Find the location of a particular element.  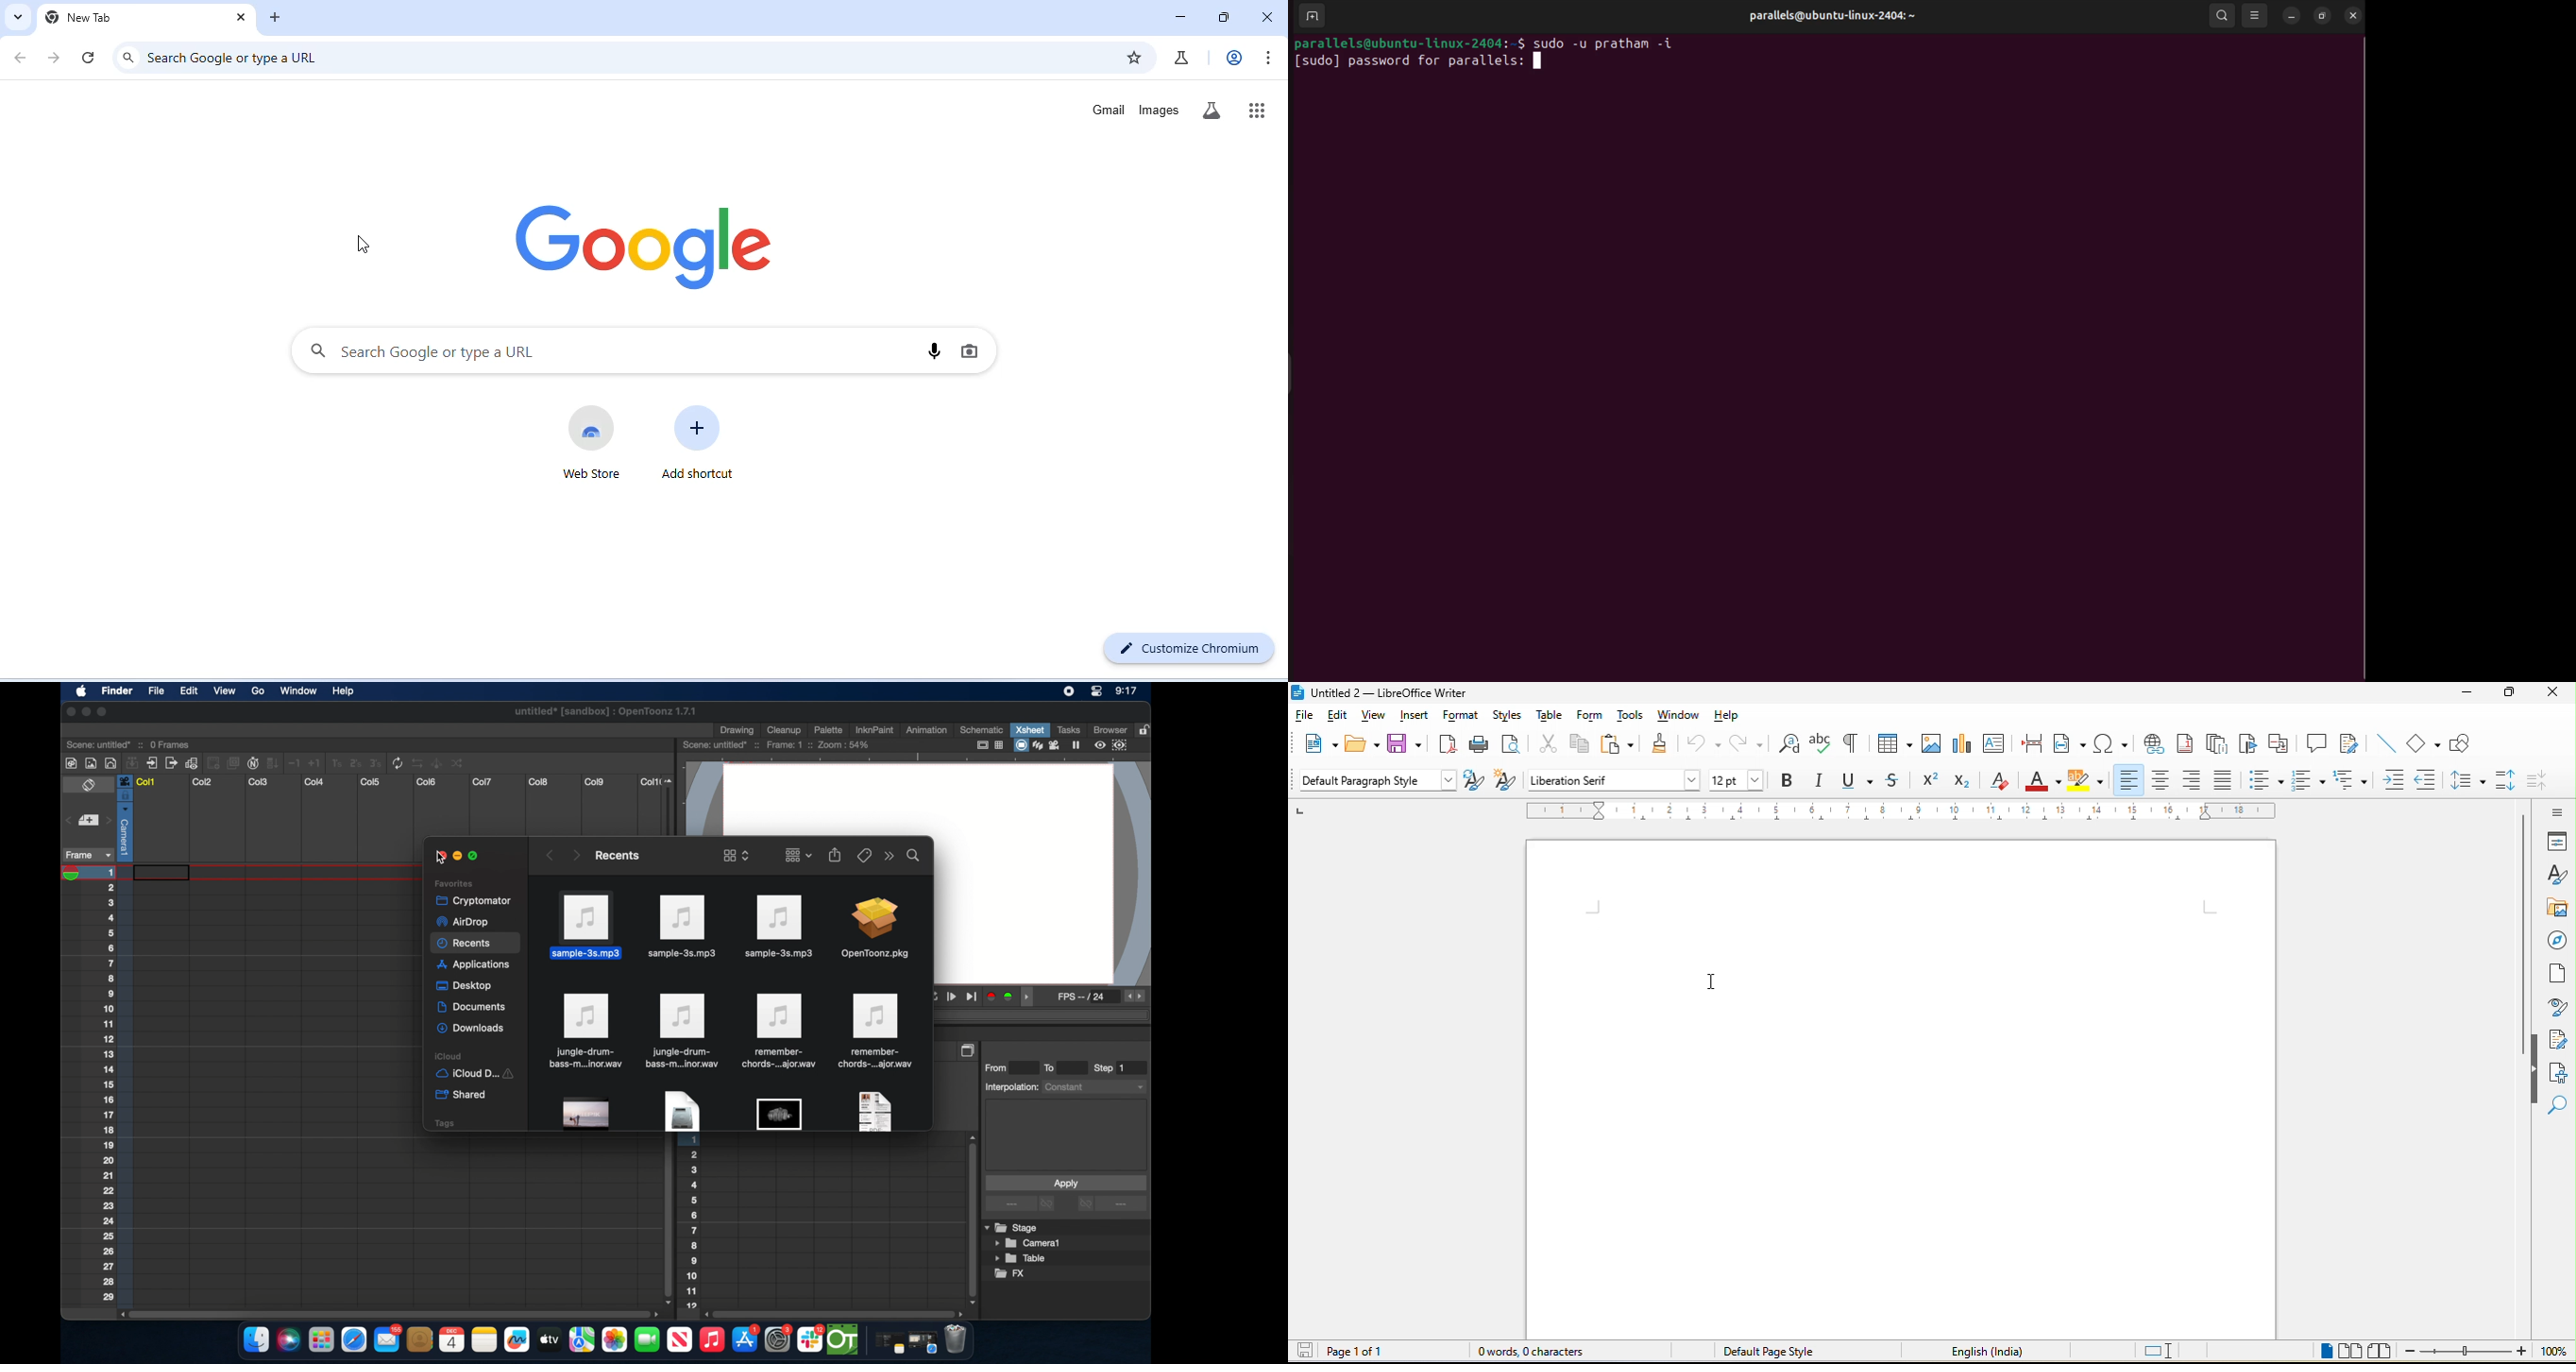

refresh is located at coordinates (90, 57).